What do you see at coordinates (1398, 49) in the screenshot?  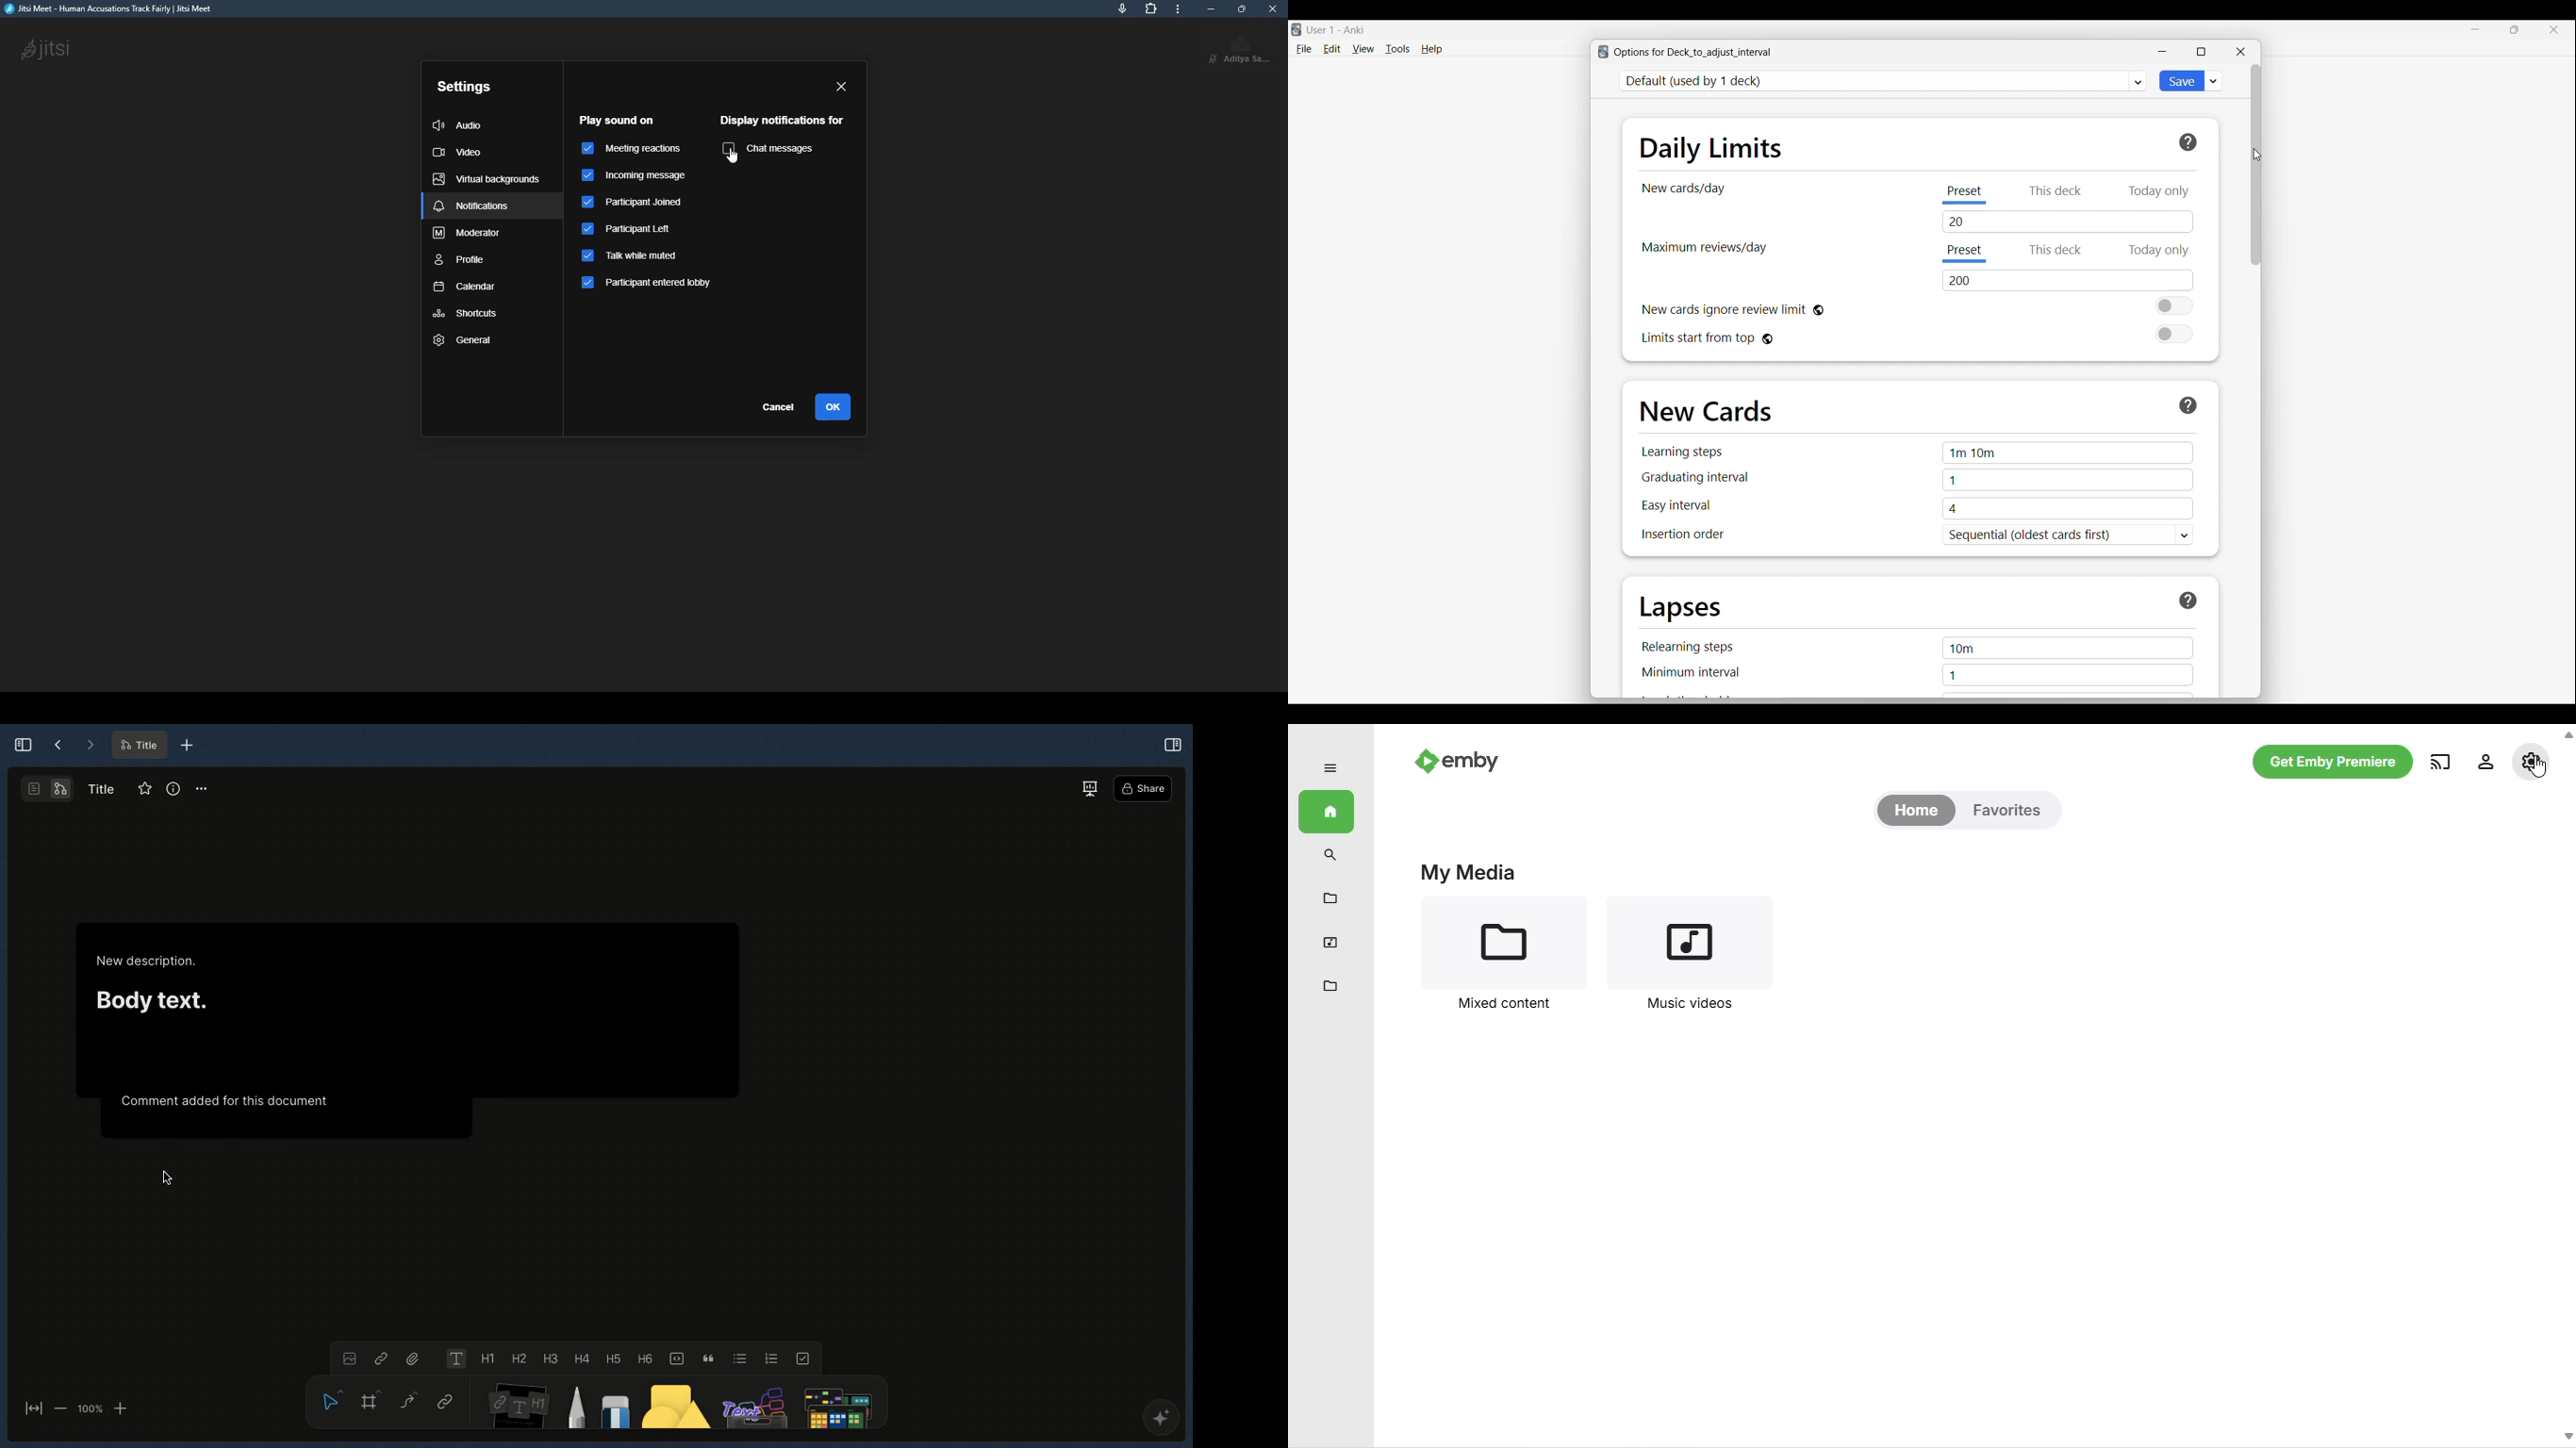 I see `Tools menu` at bounding box center [1398, 49].